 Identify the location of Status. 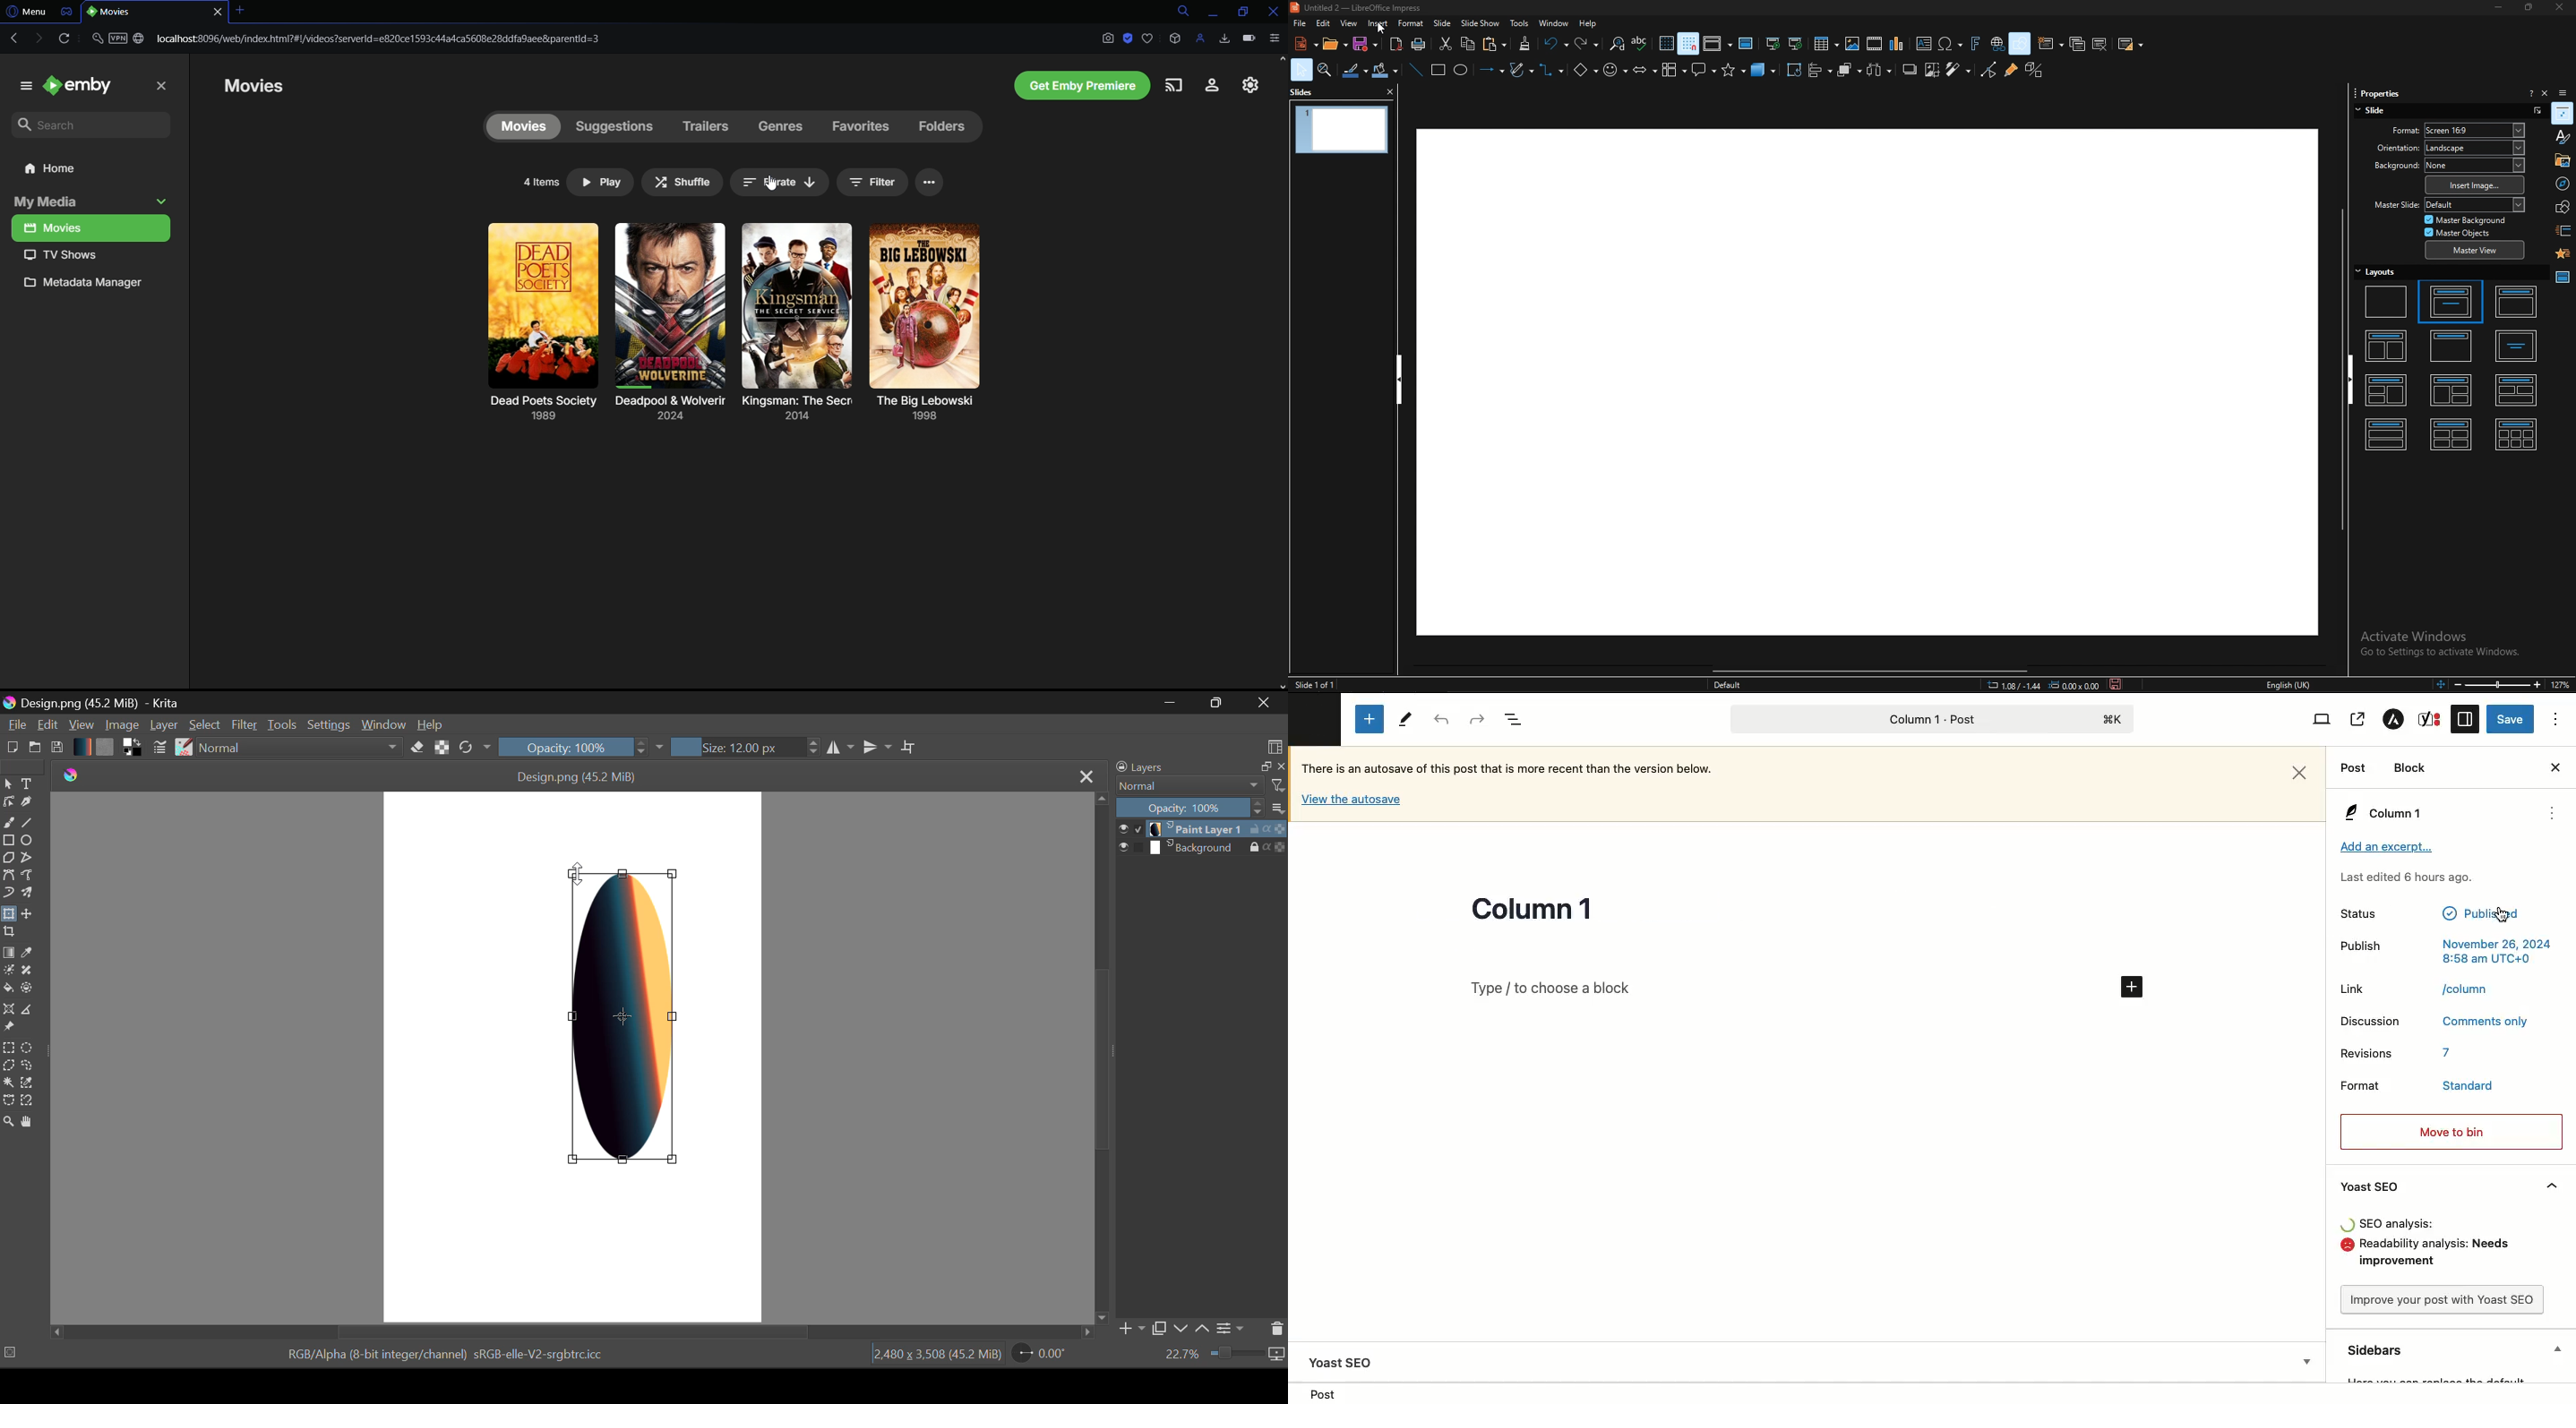
(2373, 914).